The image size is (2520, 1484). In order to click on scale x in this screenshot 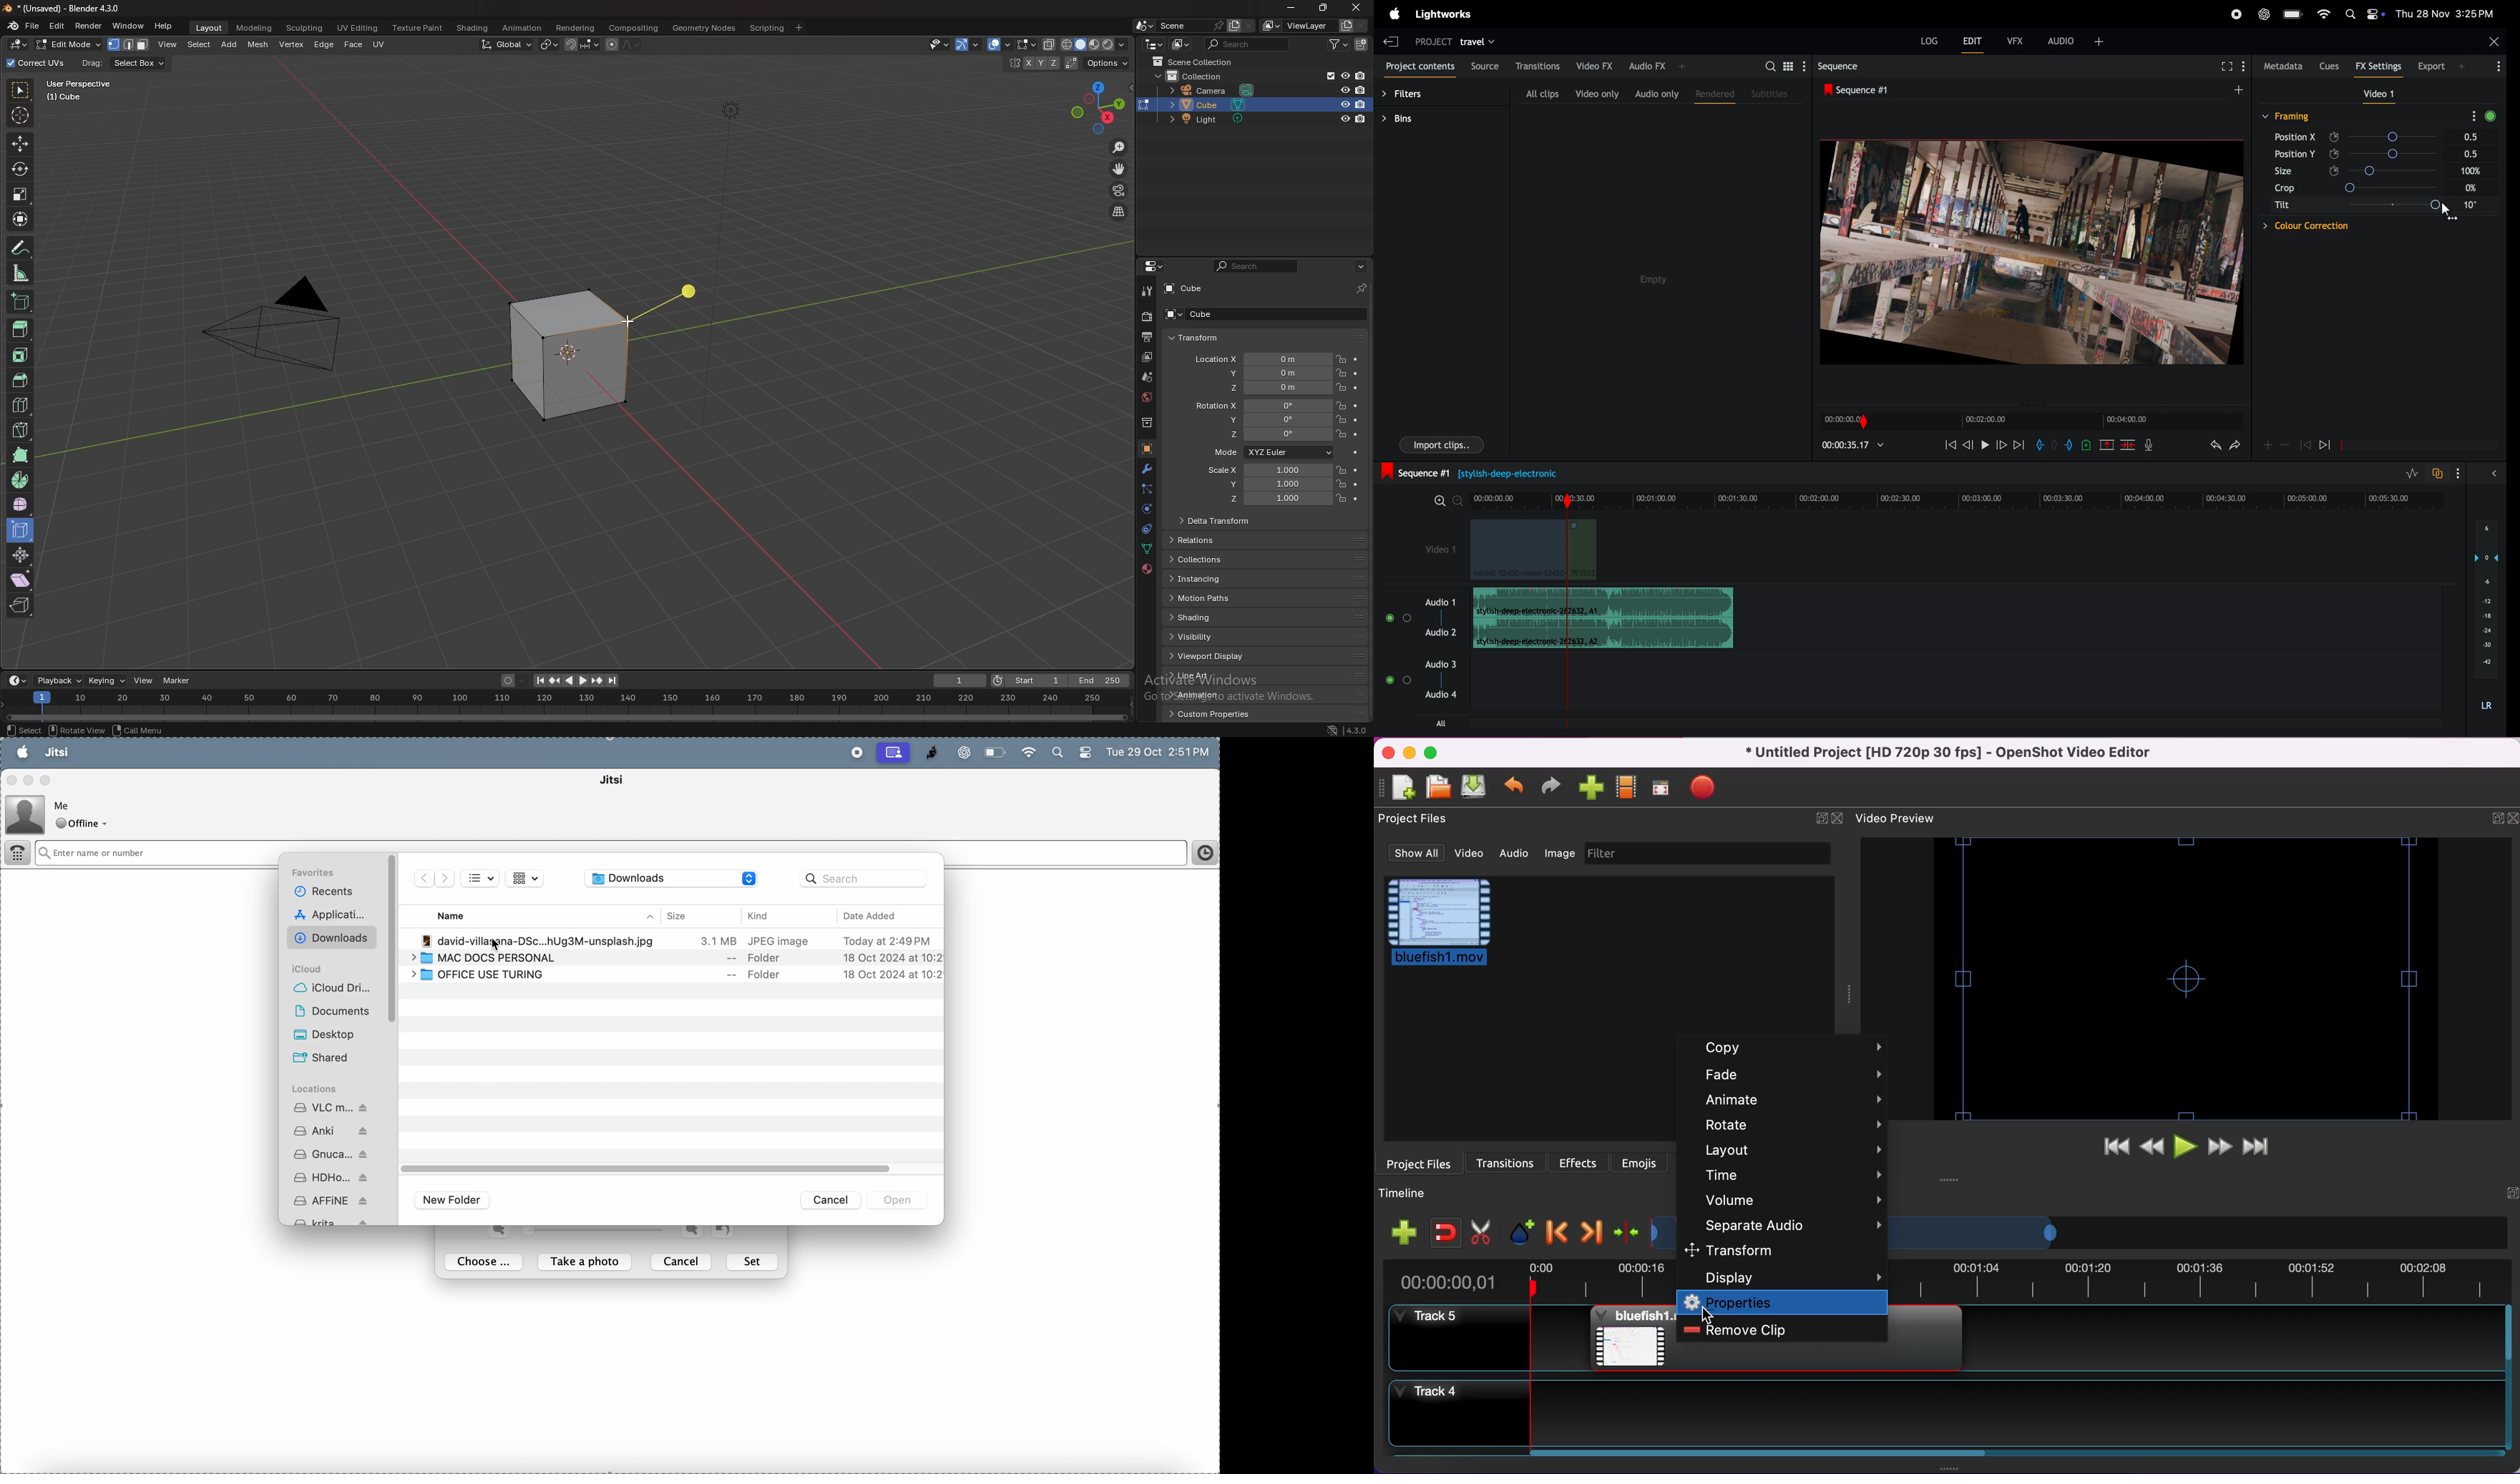, I will do `click(1266, 470)`.